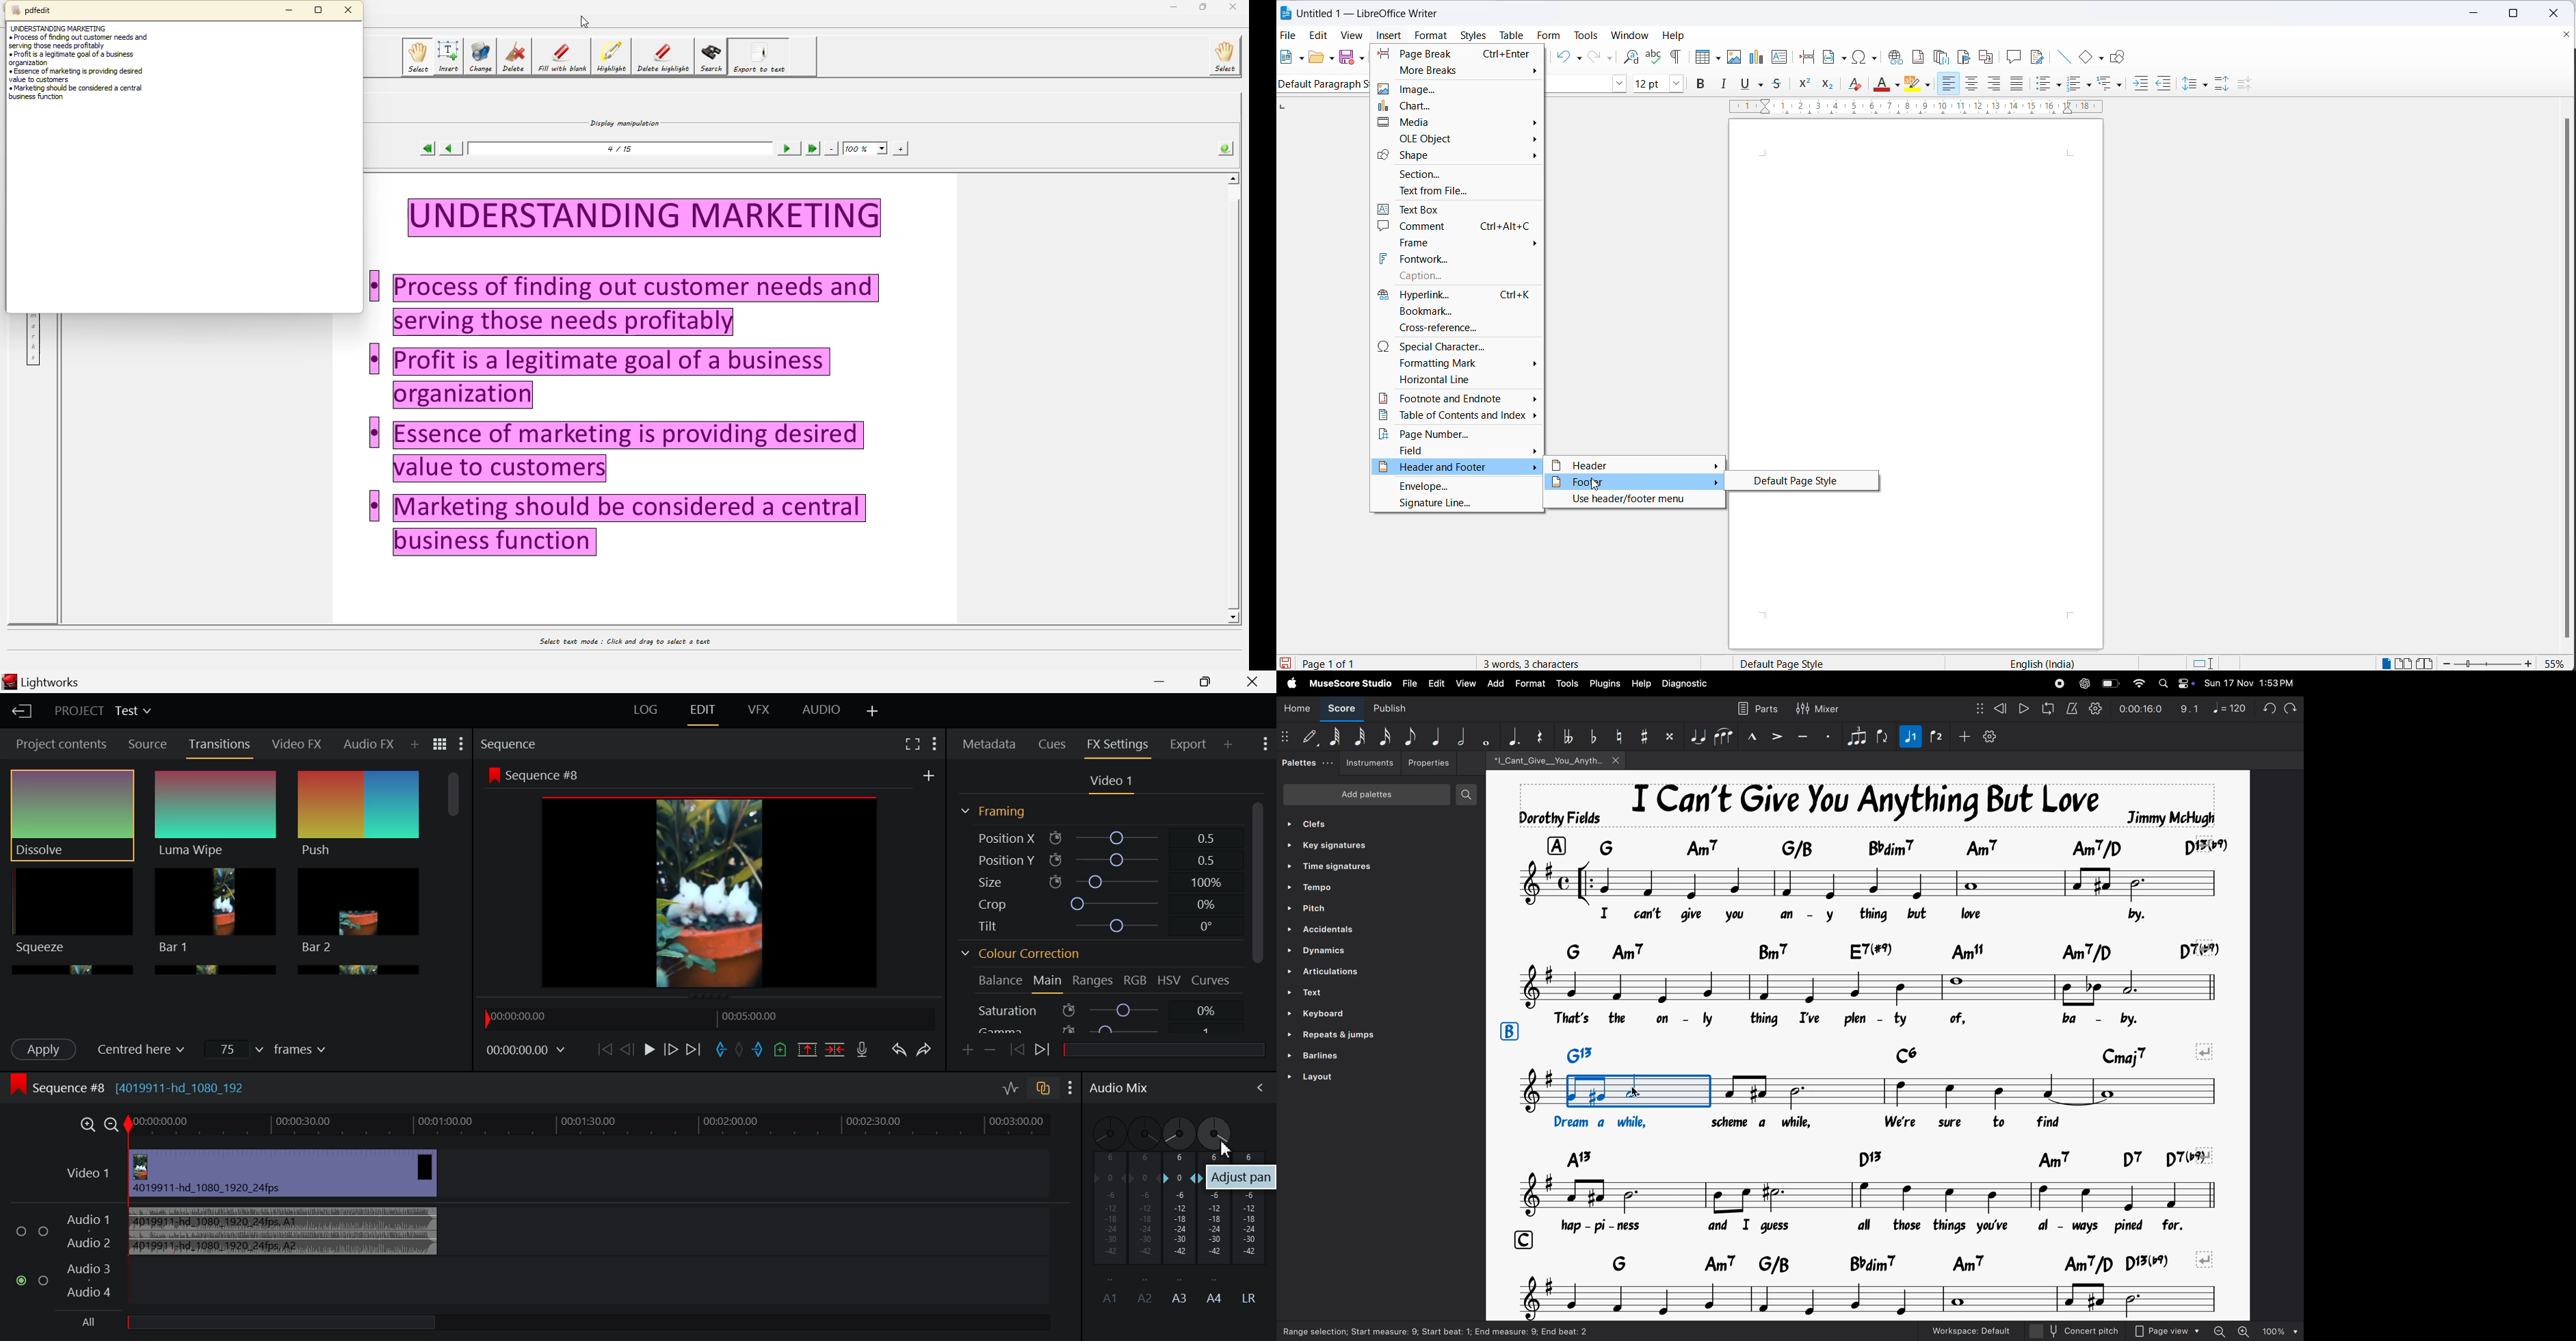 This screenshot has height=1344, width=2576. Describe the element at coordinates (1137, 980) in the screenshot. I see `RGB` at that location.